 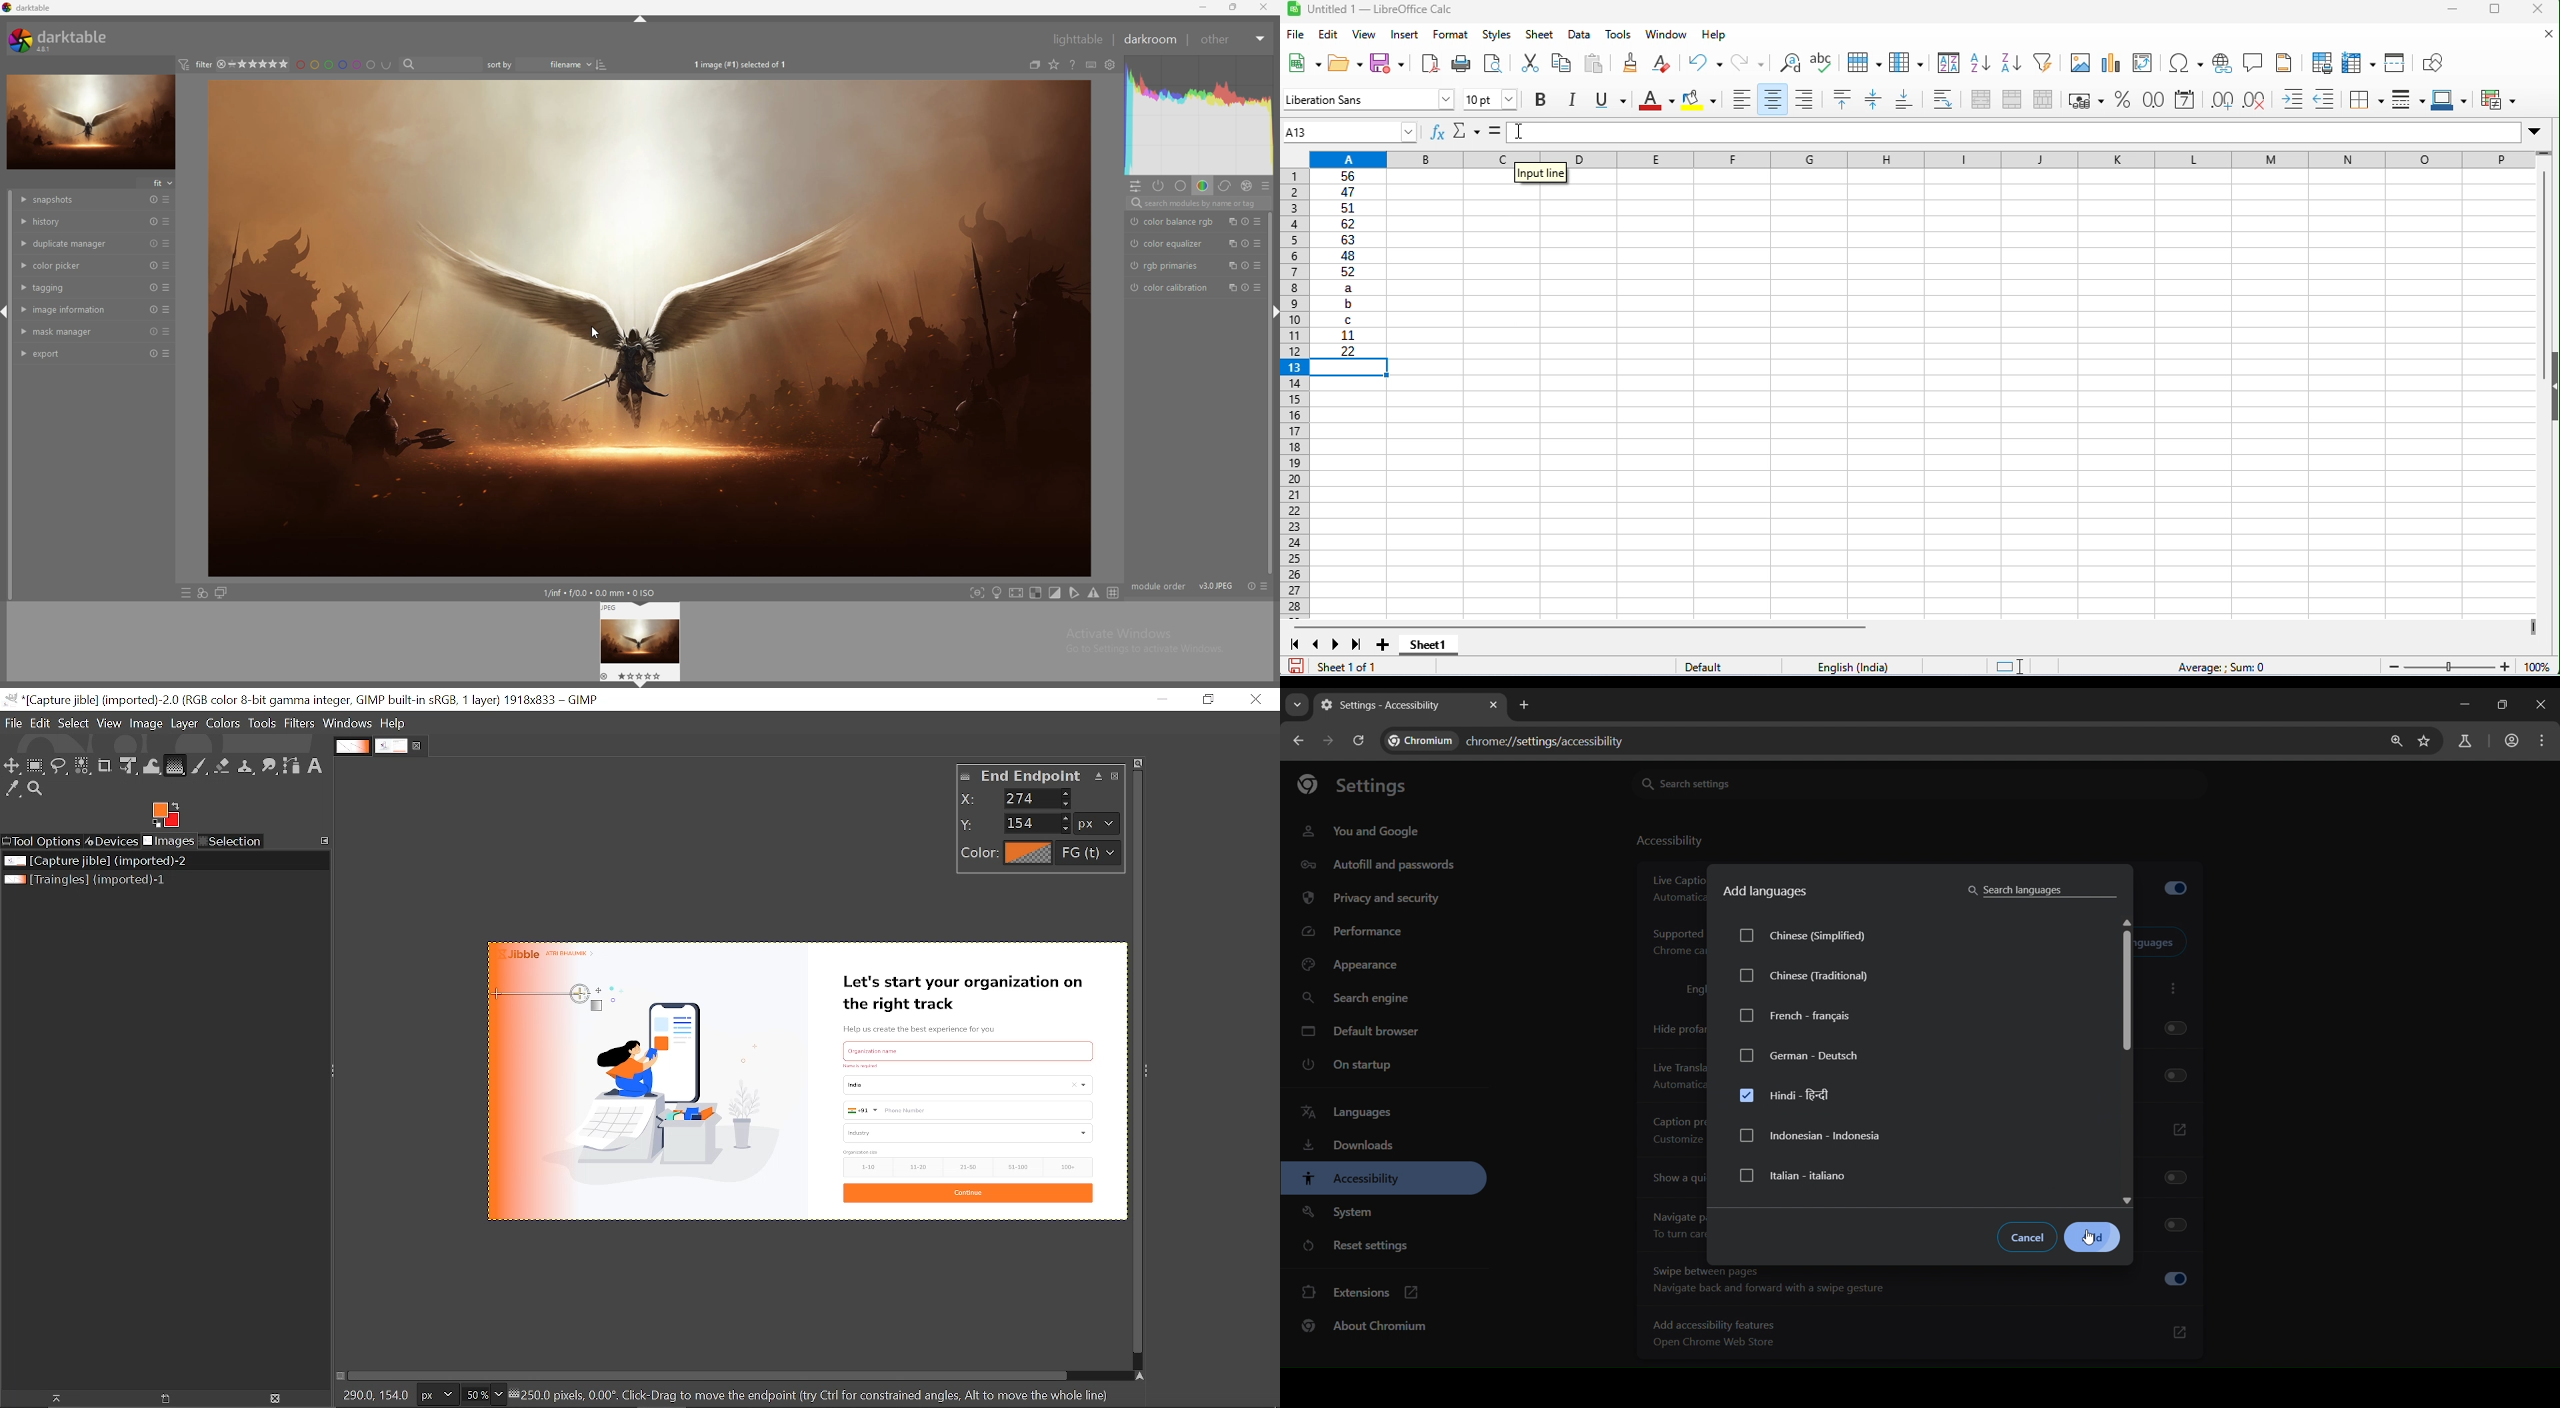 I want to click on presets, so click(x=1259, y=243).